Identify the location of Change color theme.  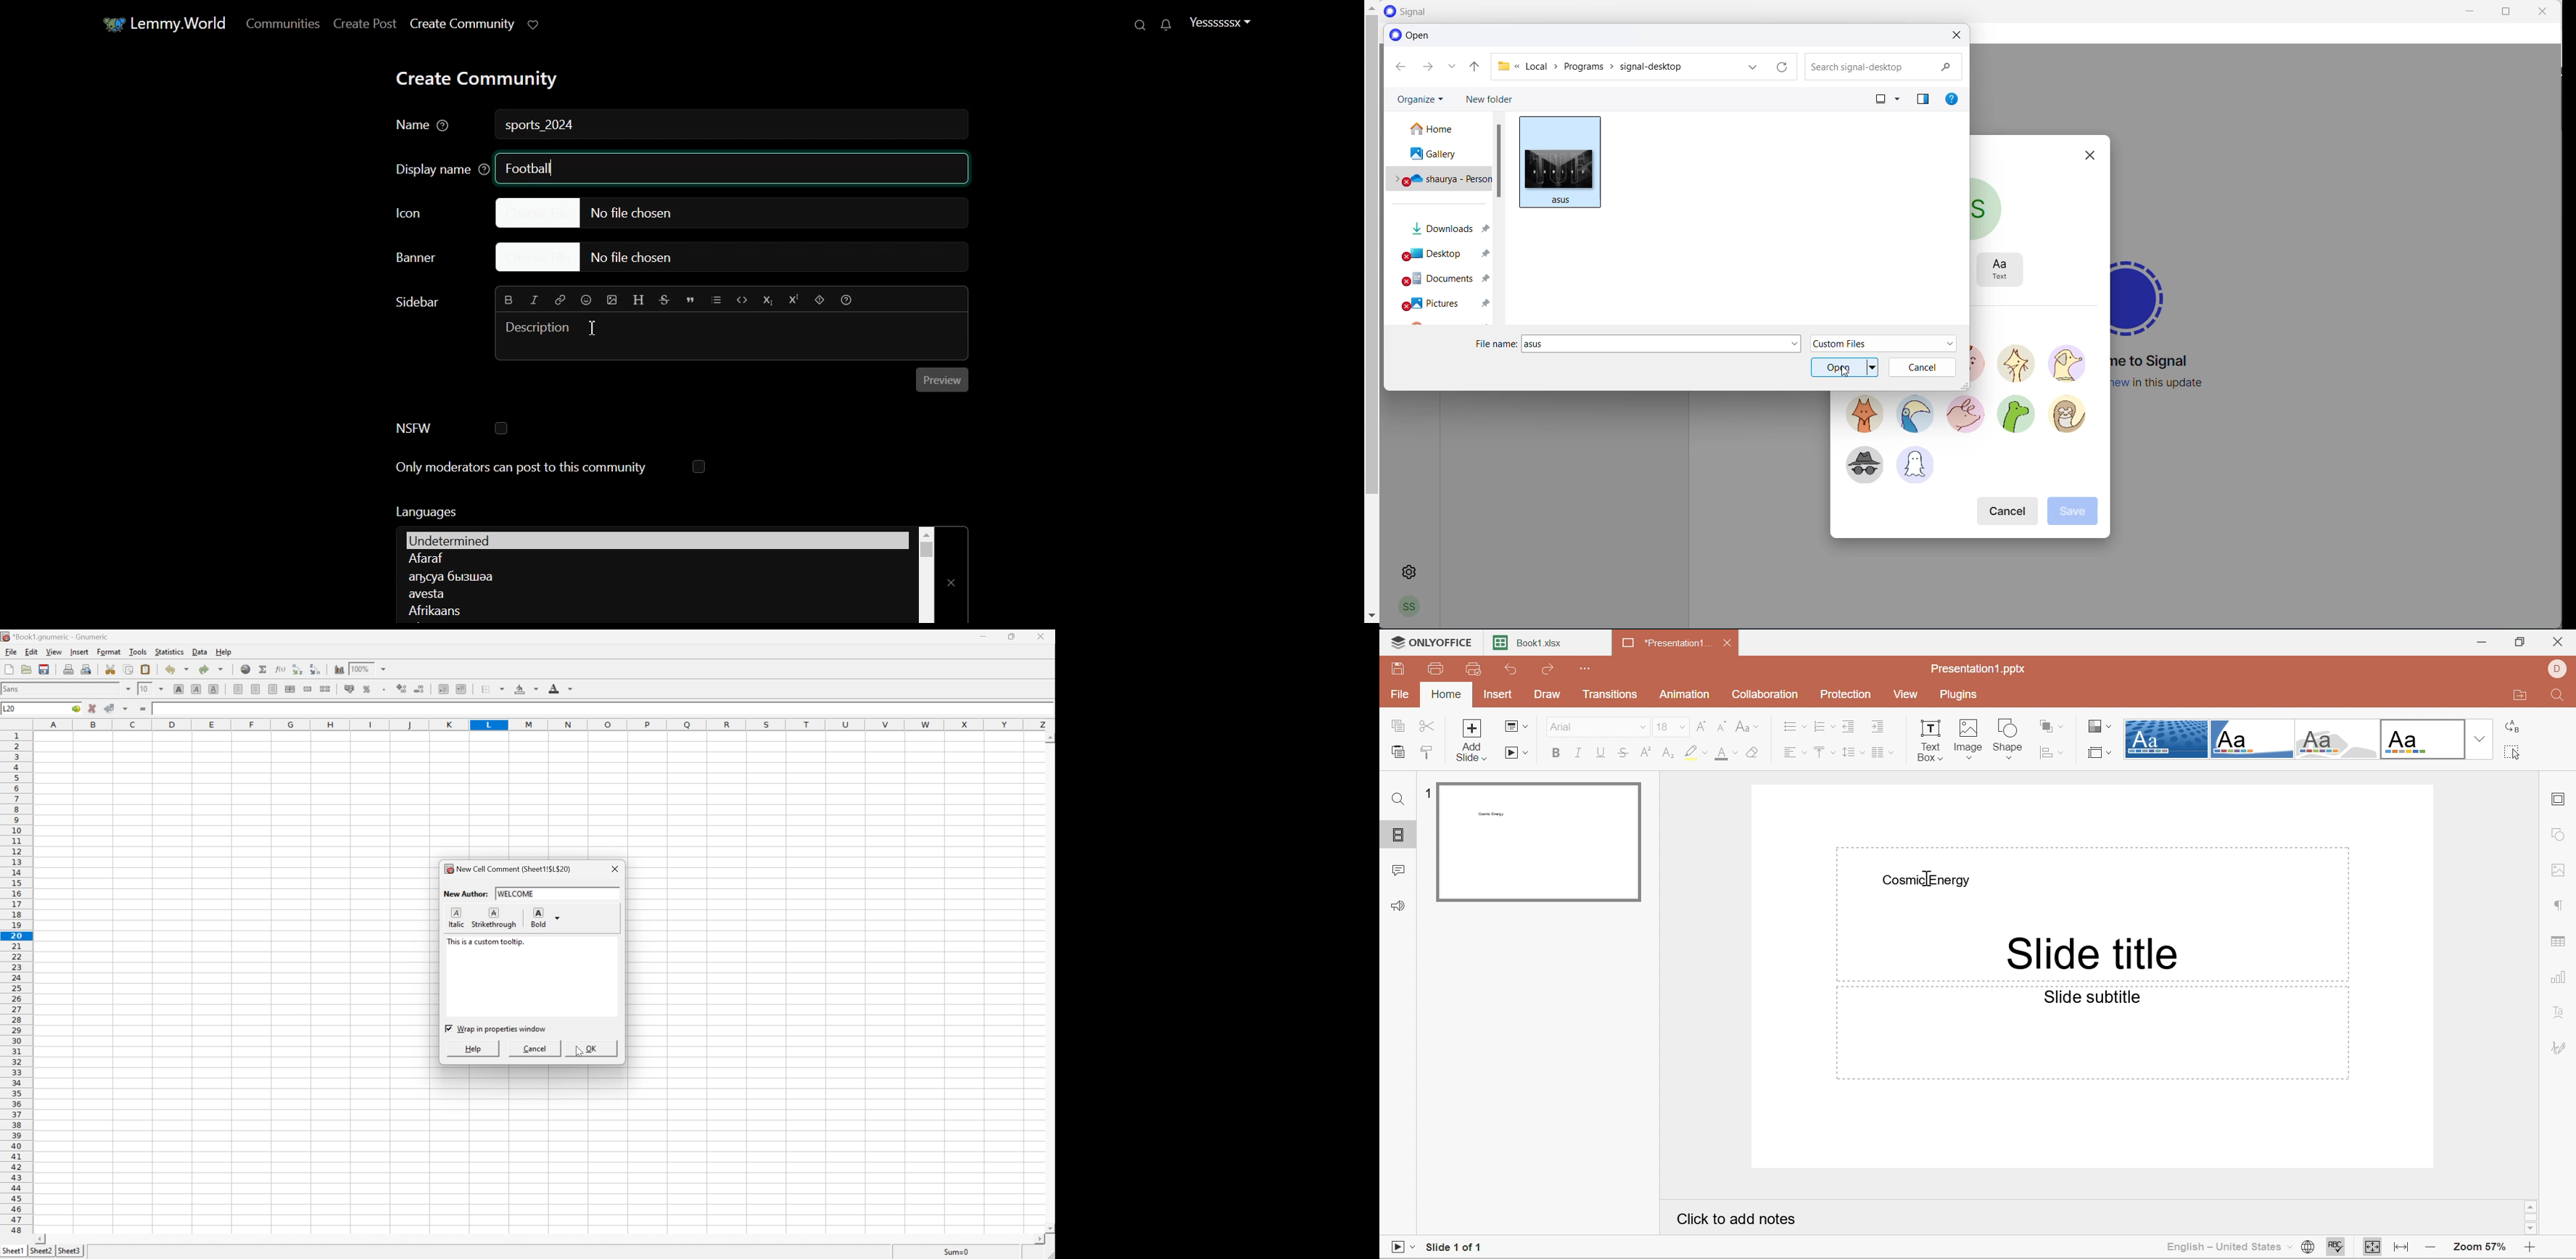
(2100, 728).